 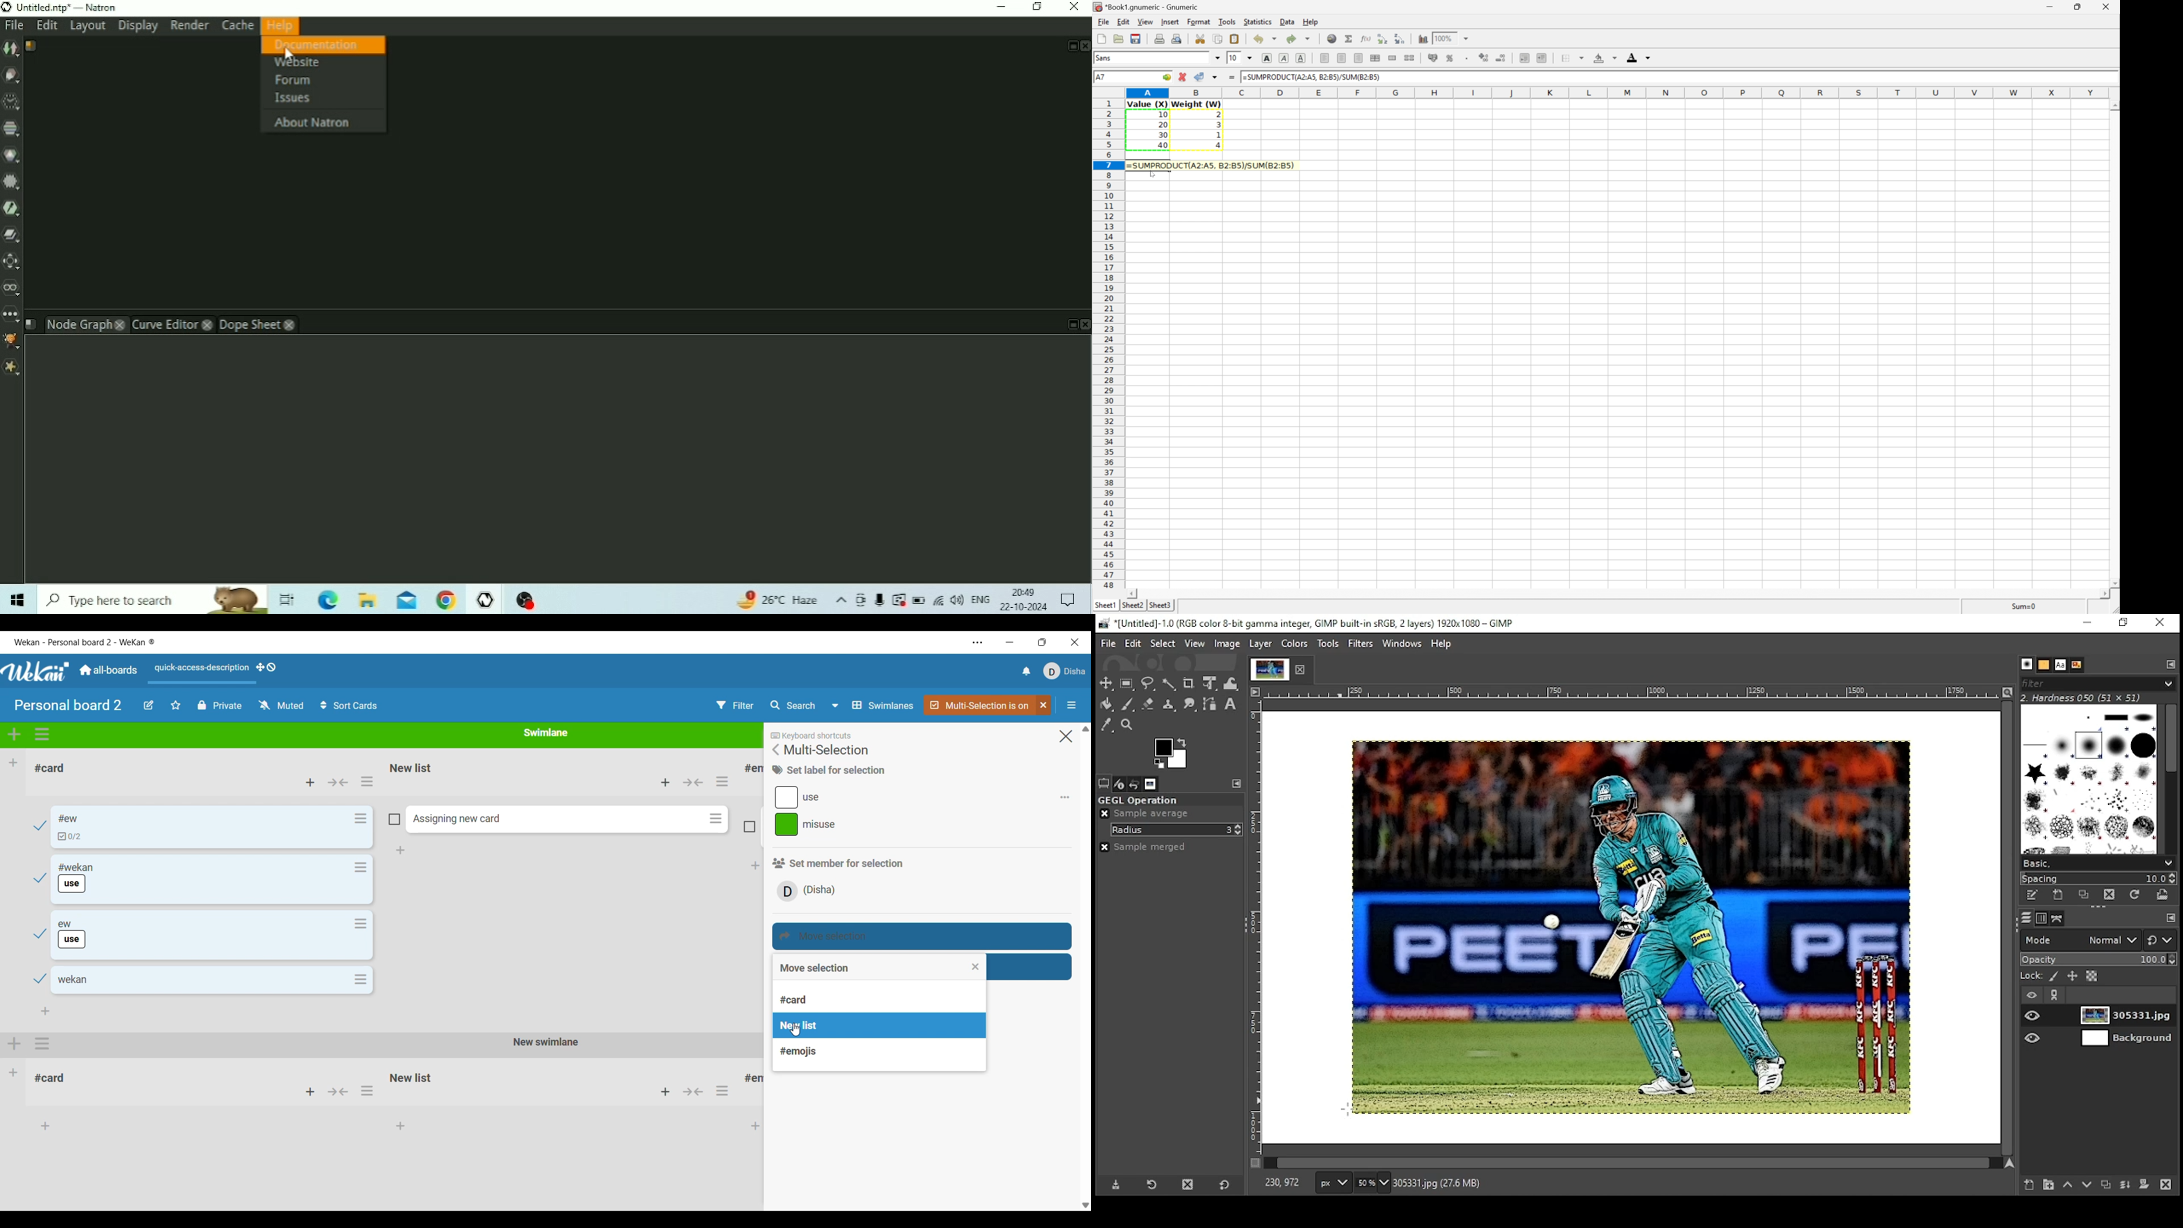 I want to click on Set the format of the selected cells to include a thousands separator, so click(x=1466, y=58).